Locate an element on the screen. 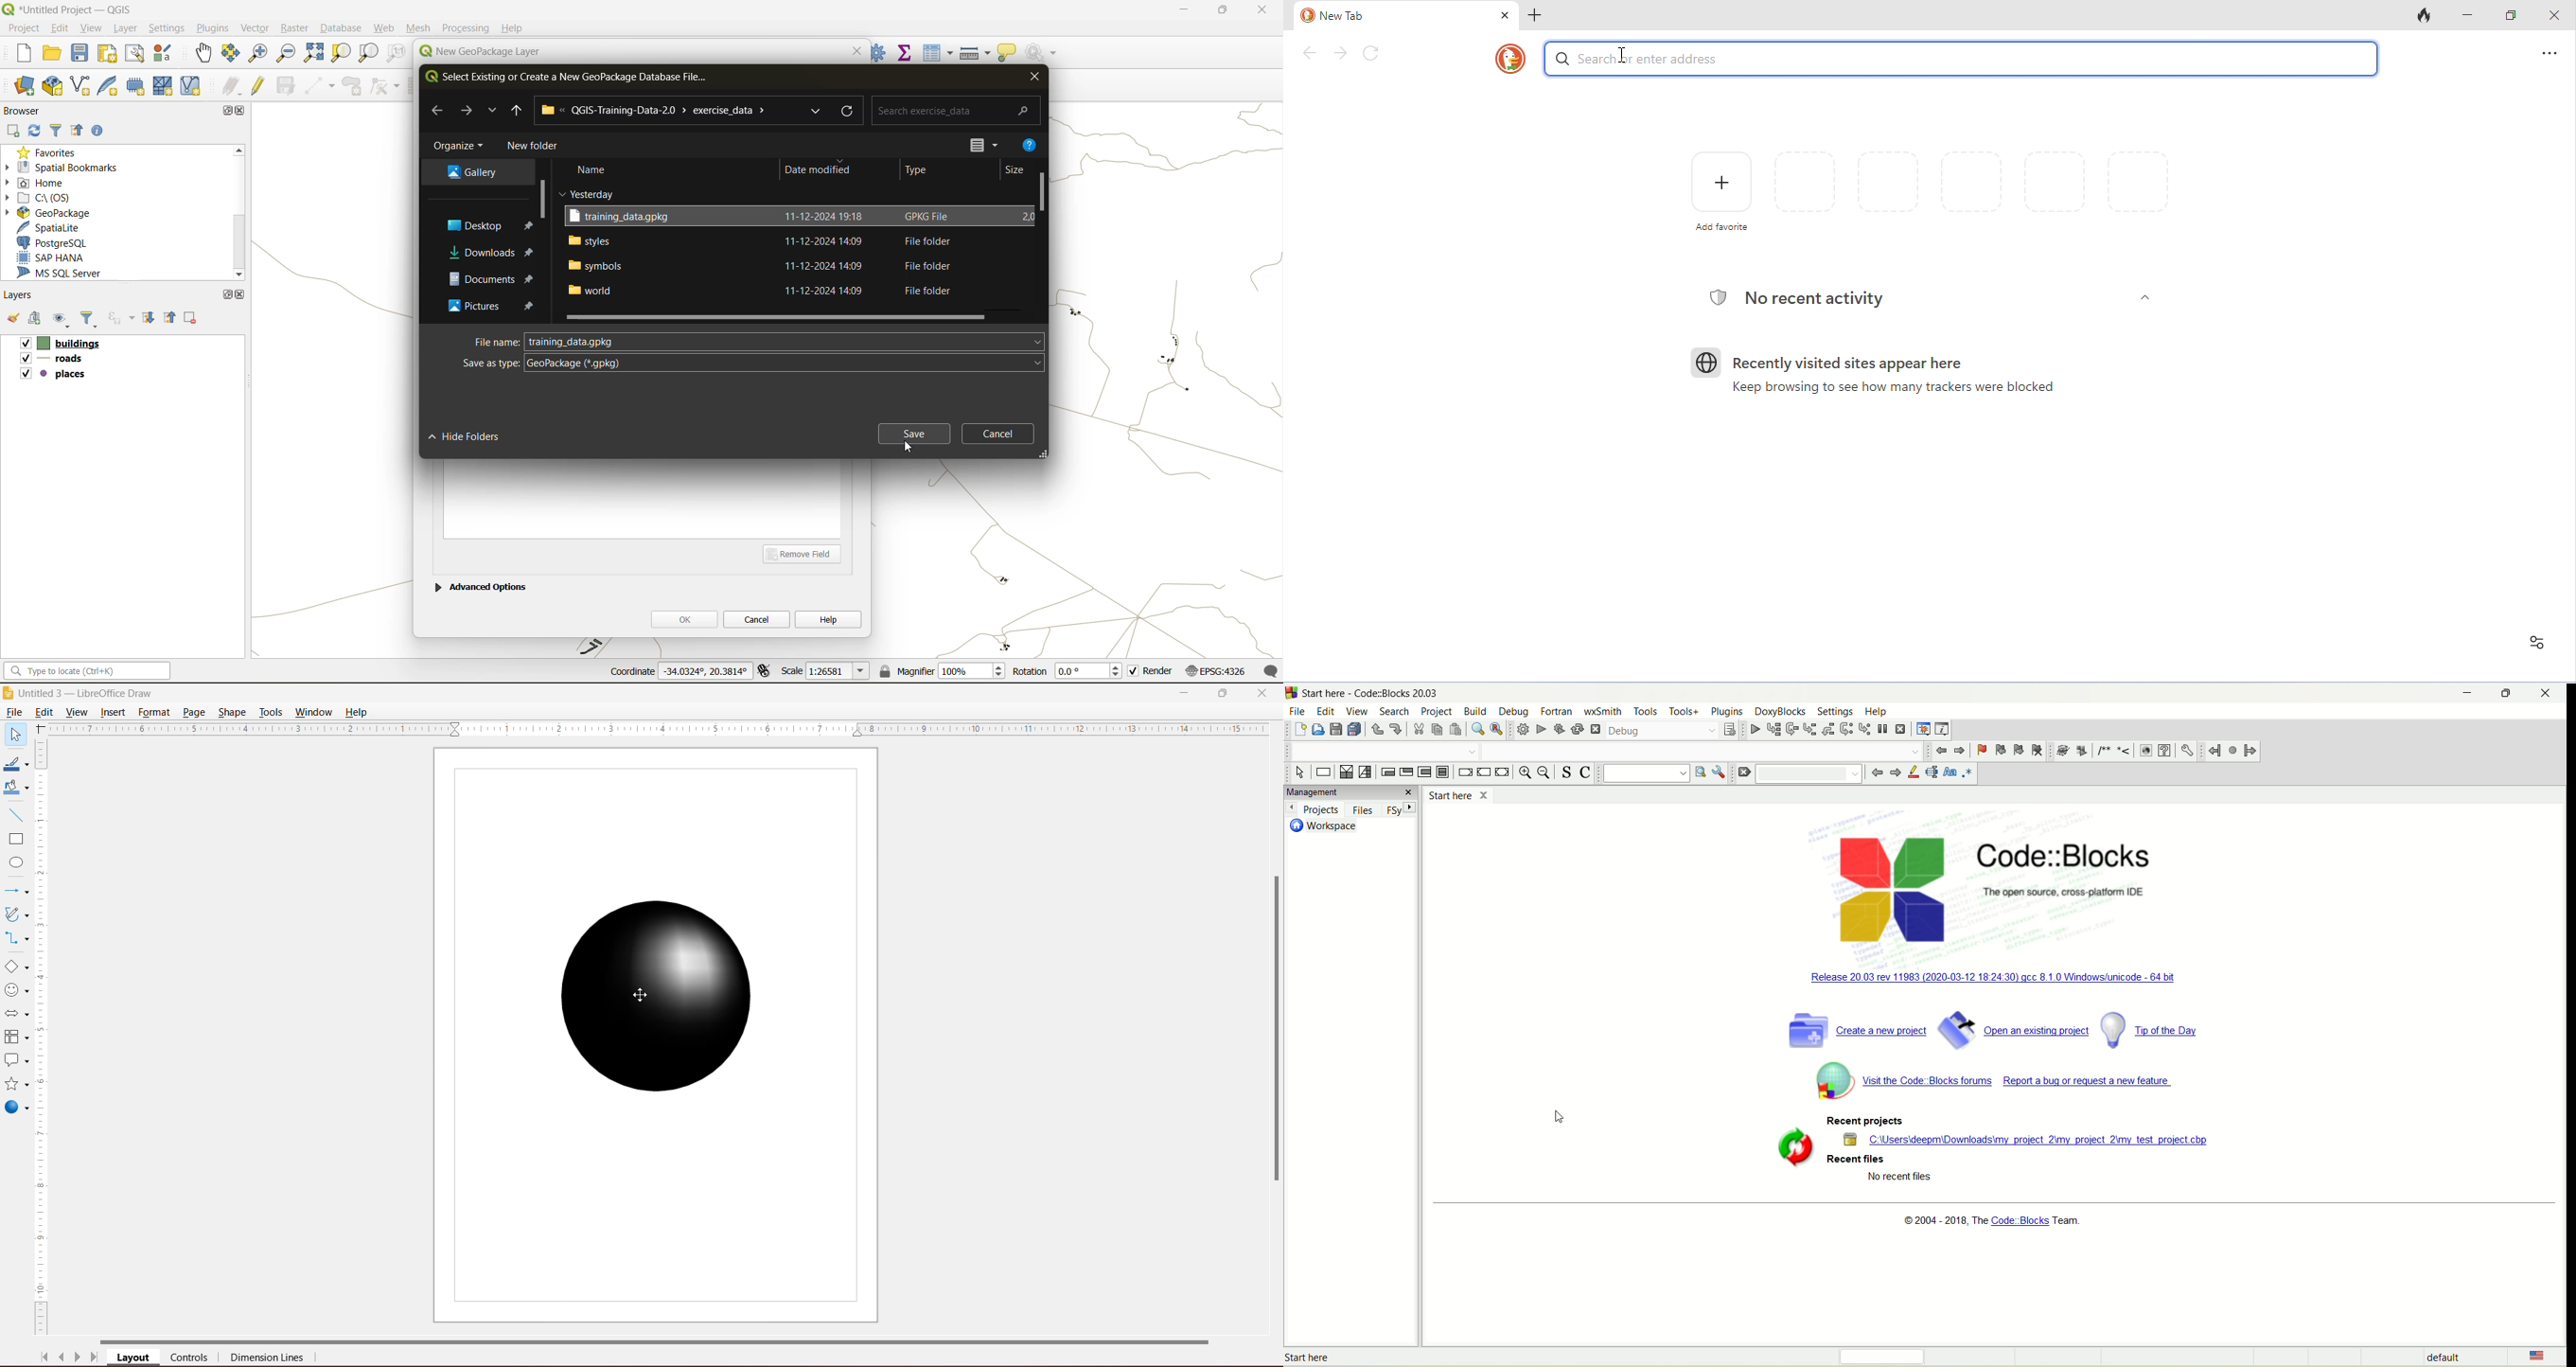  view is located at coordinates (1360, 714).